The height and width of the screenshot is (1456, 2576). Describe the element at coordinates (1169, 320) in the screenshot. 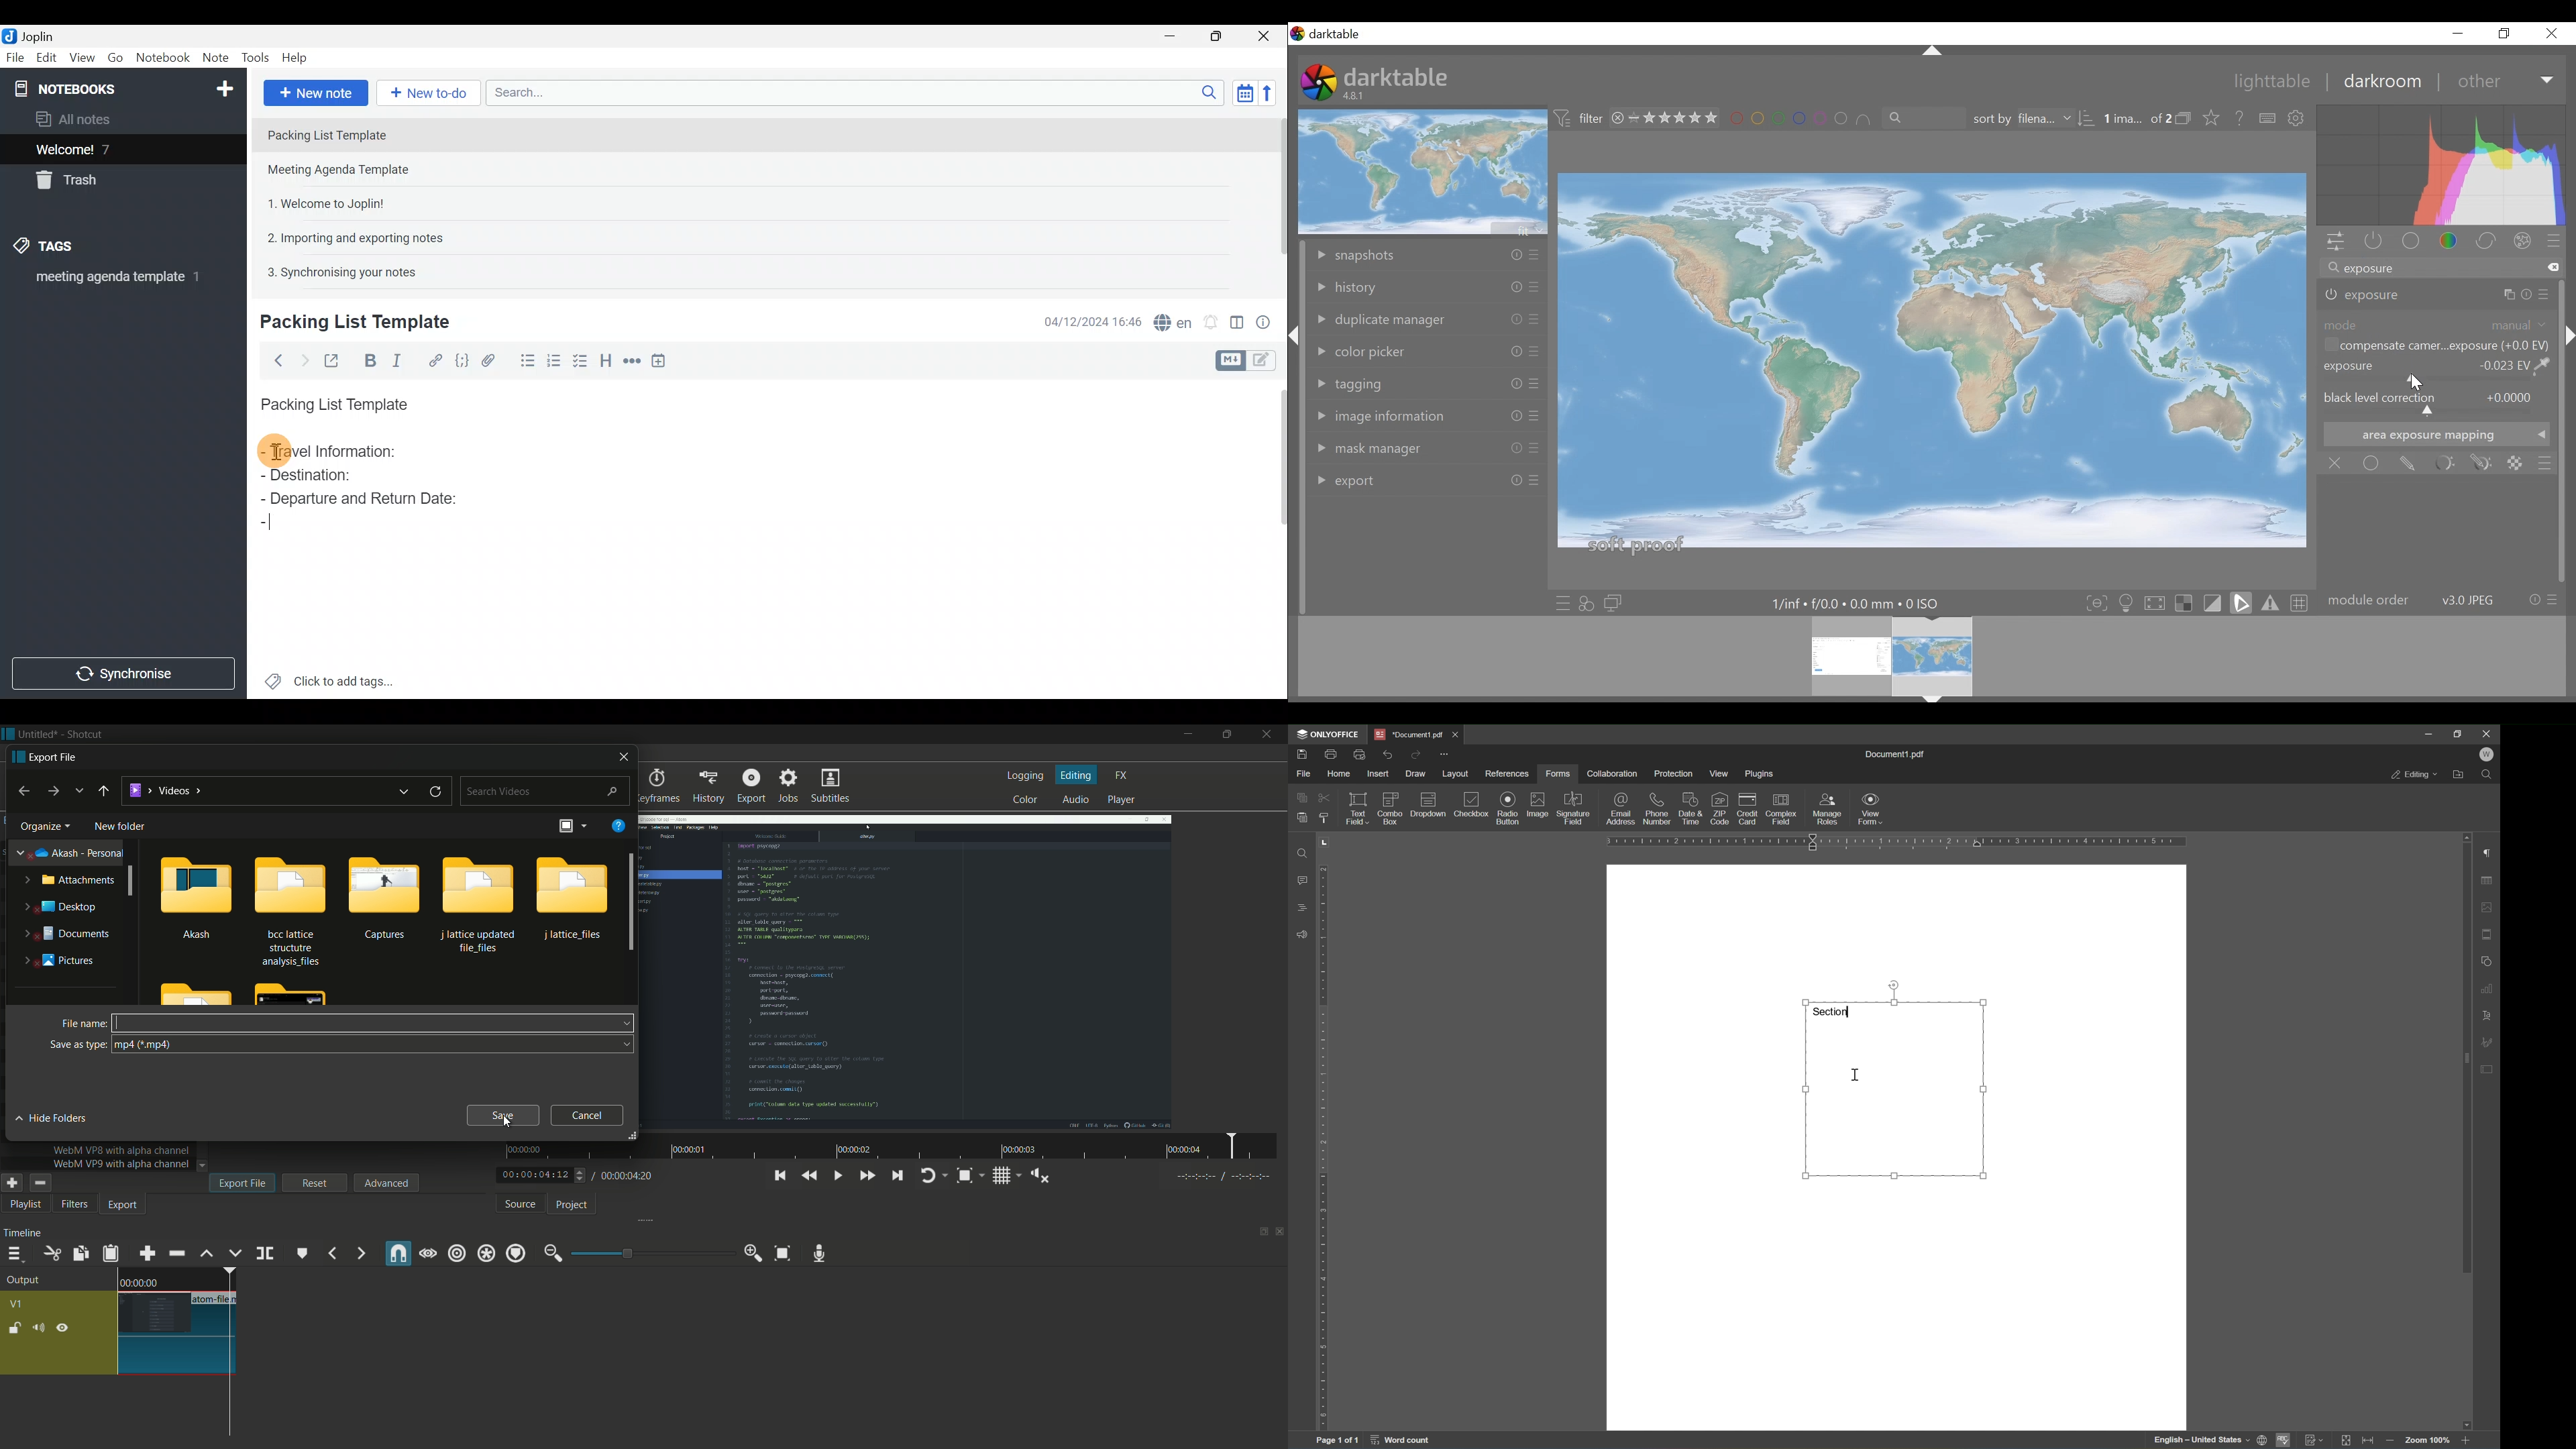

I see `Spell checker` at that location.